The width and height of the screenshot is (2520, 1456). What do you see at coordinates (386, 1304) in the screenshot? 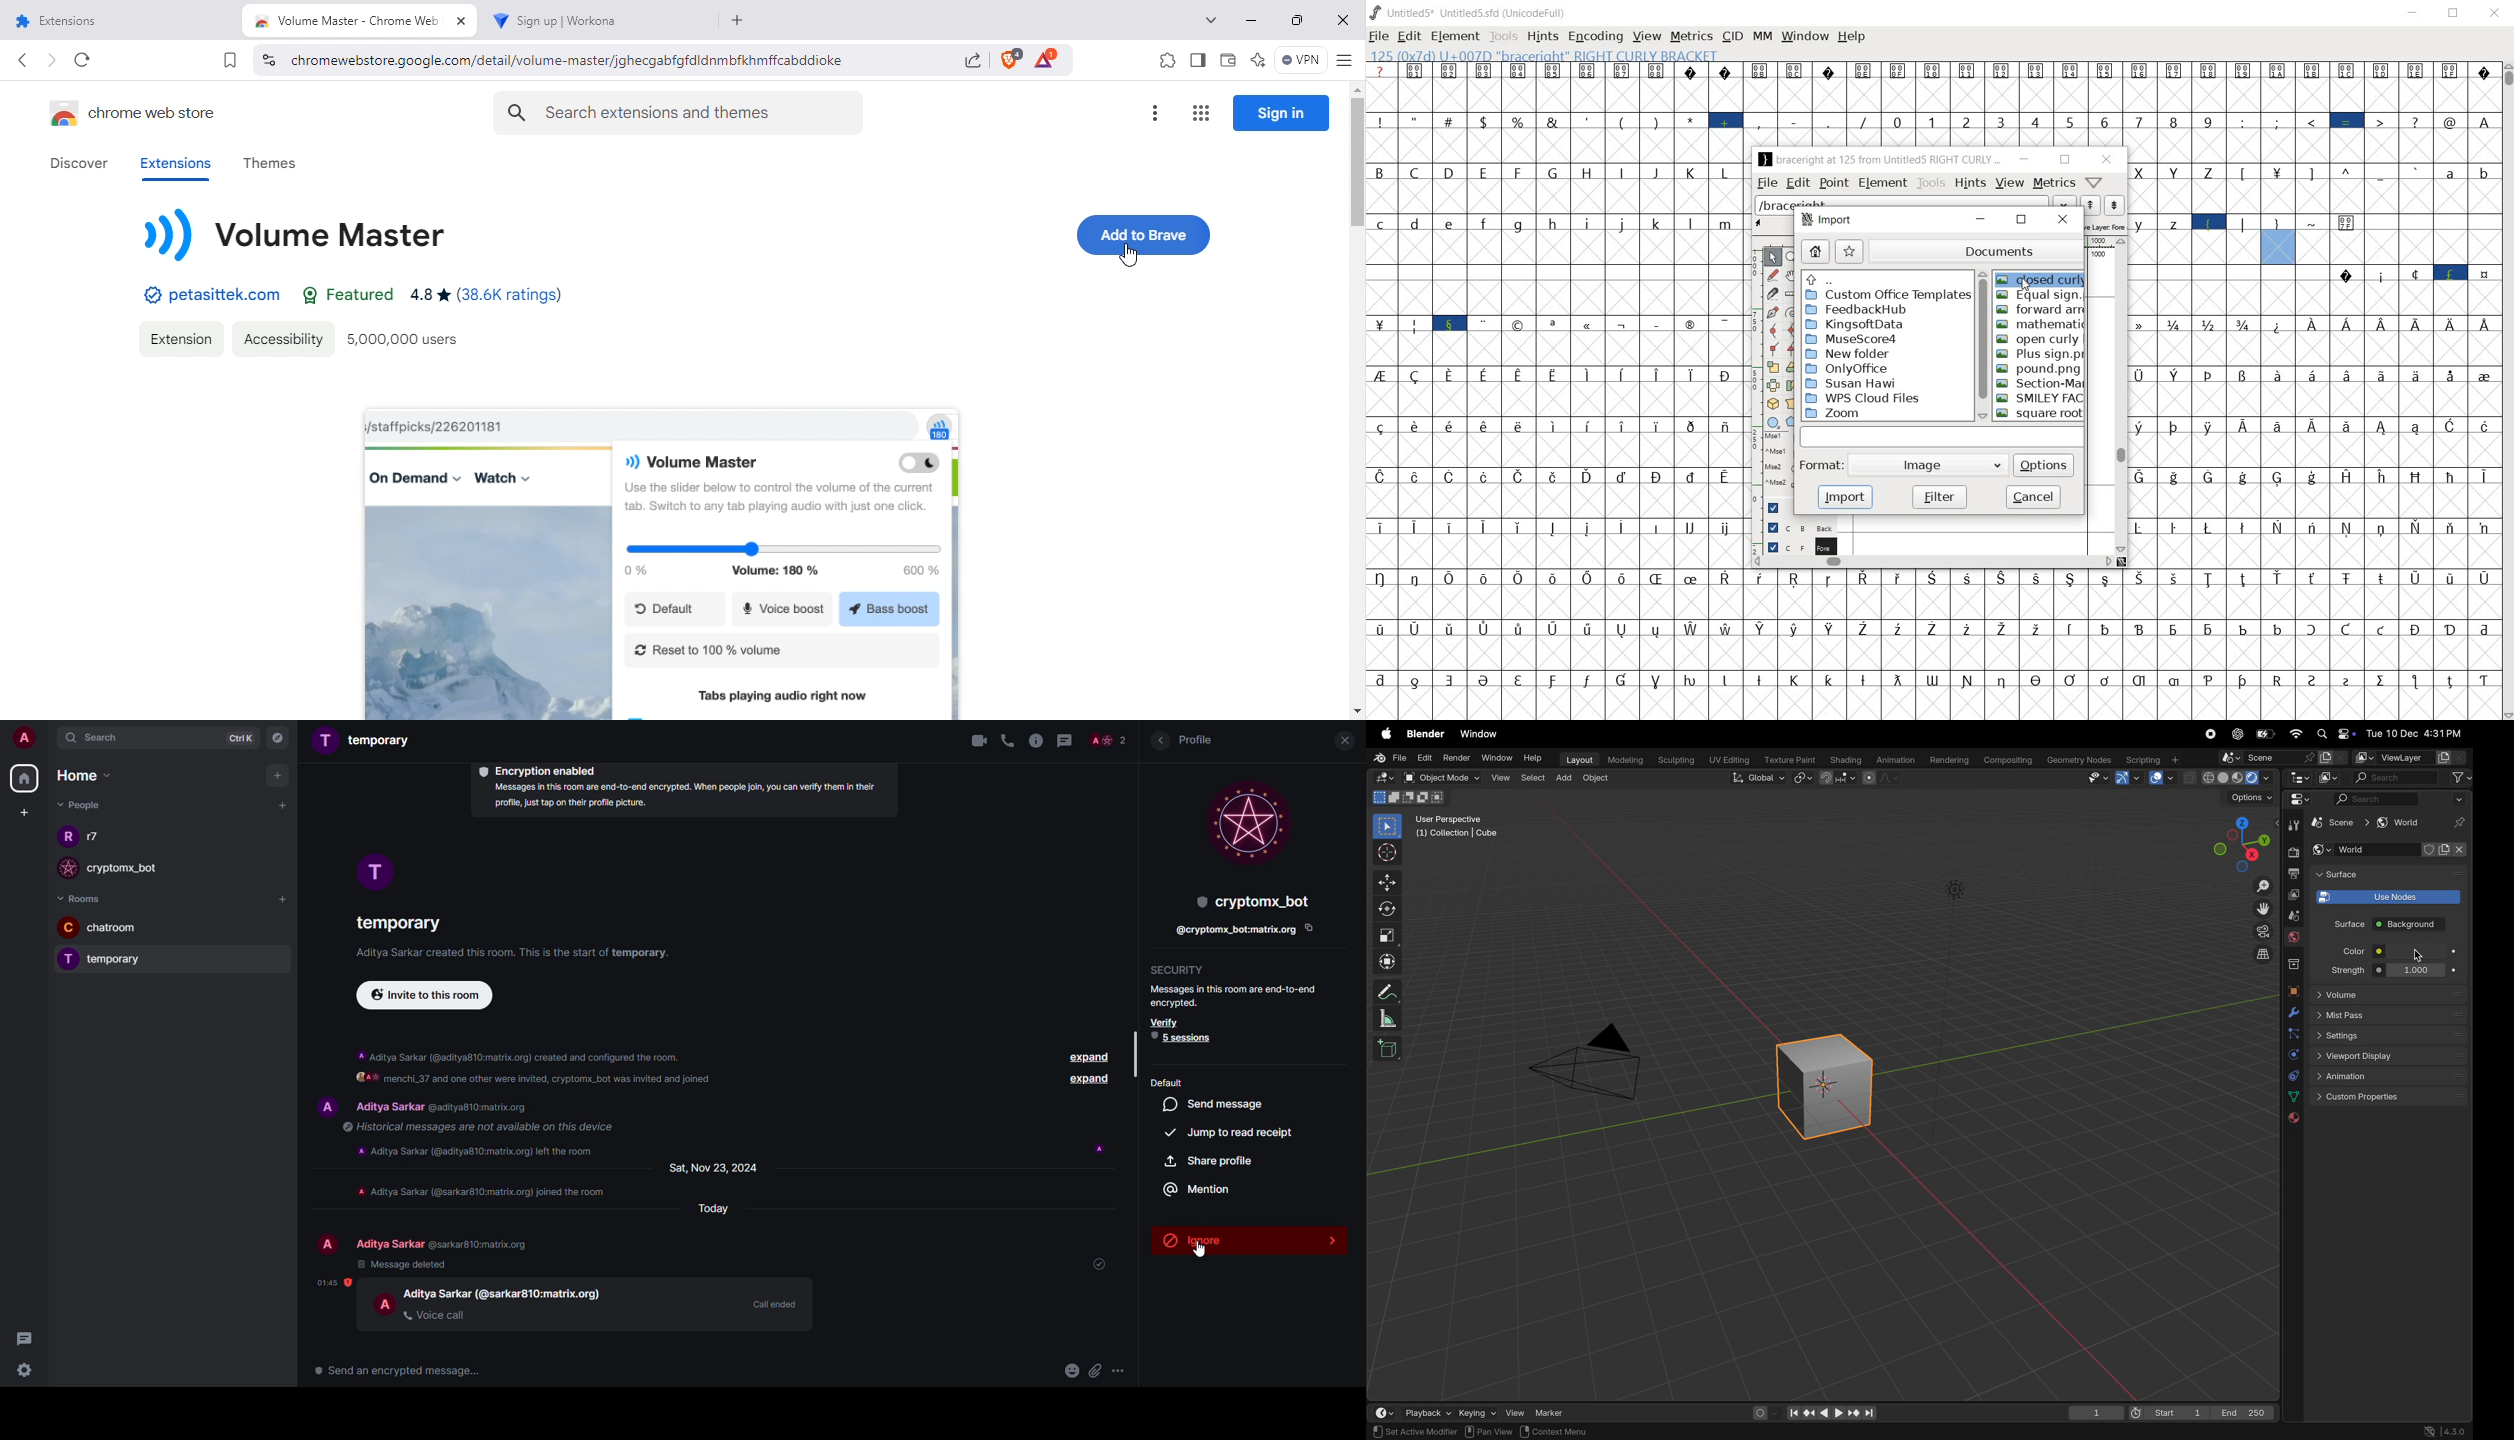
I see `profile` at bounding box center [386, 1304].